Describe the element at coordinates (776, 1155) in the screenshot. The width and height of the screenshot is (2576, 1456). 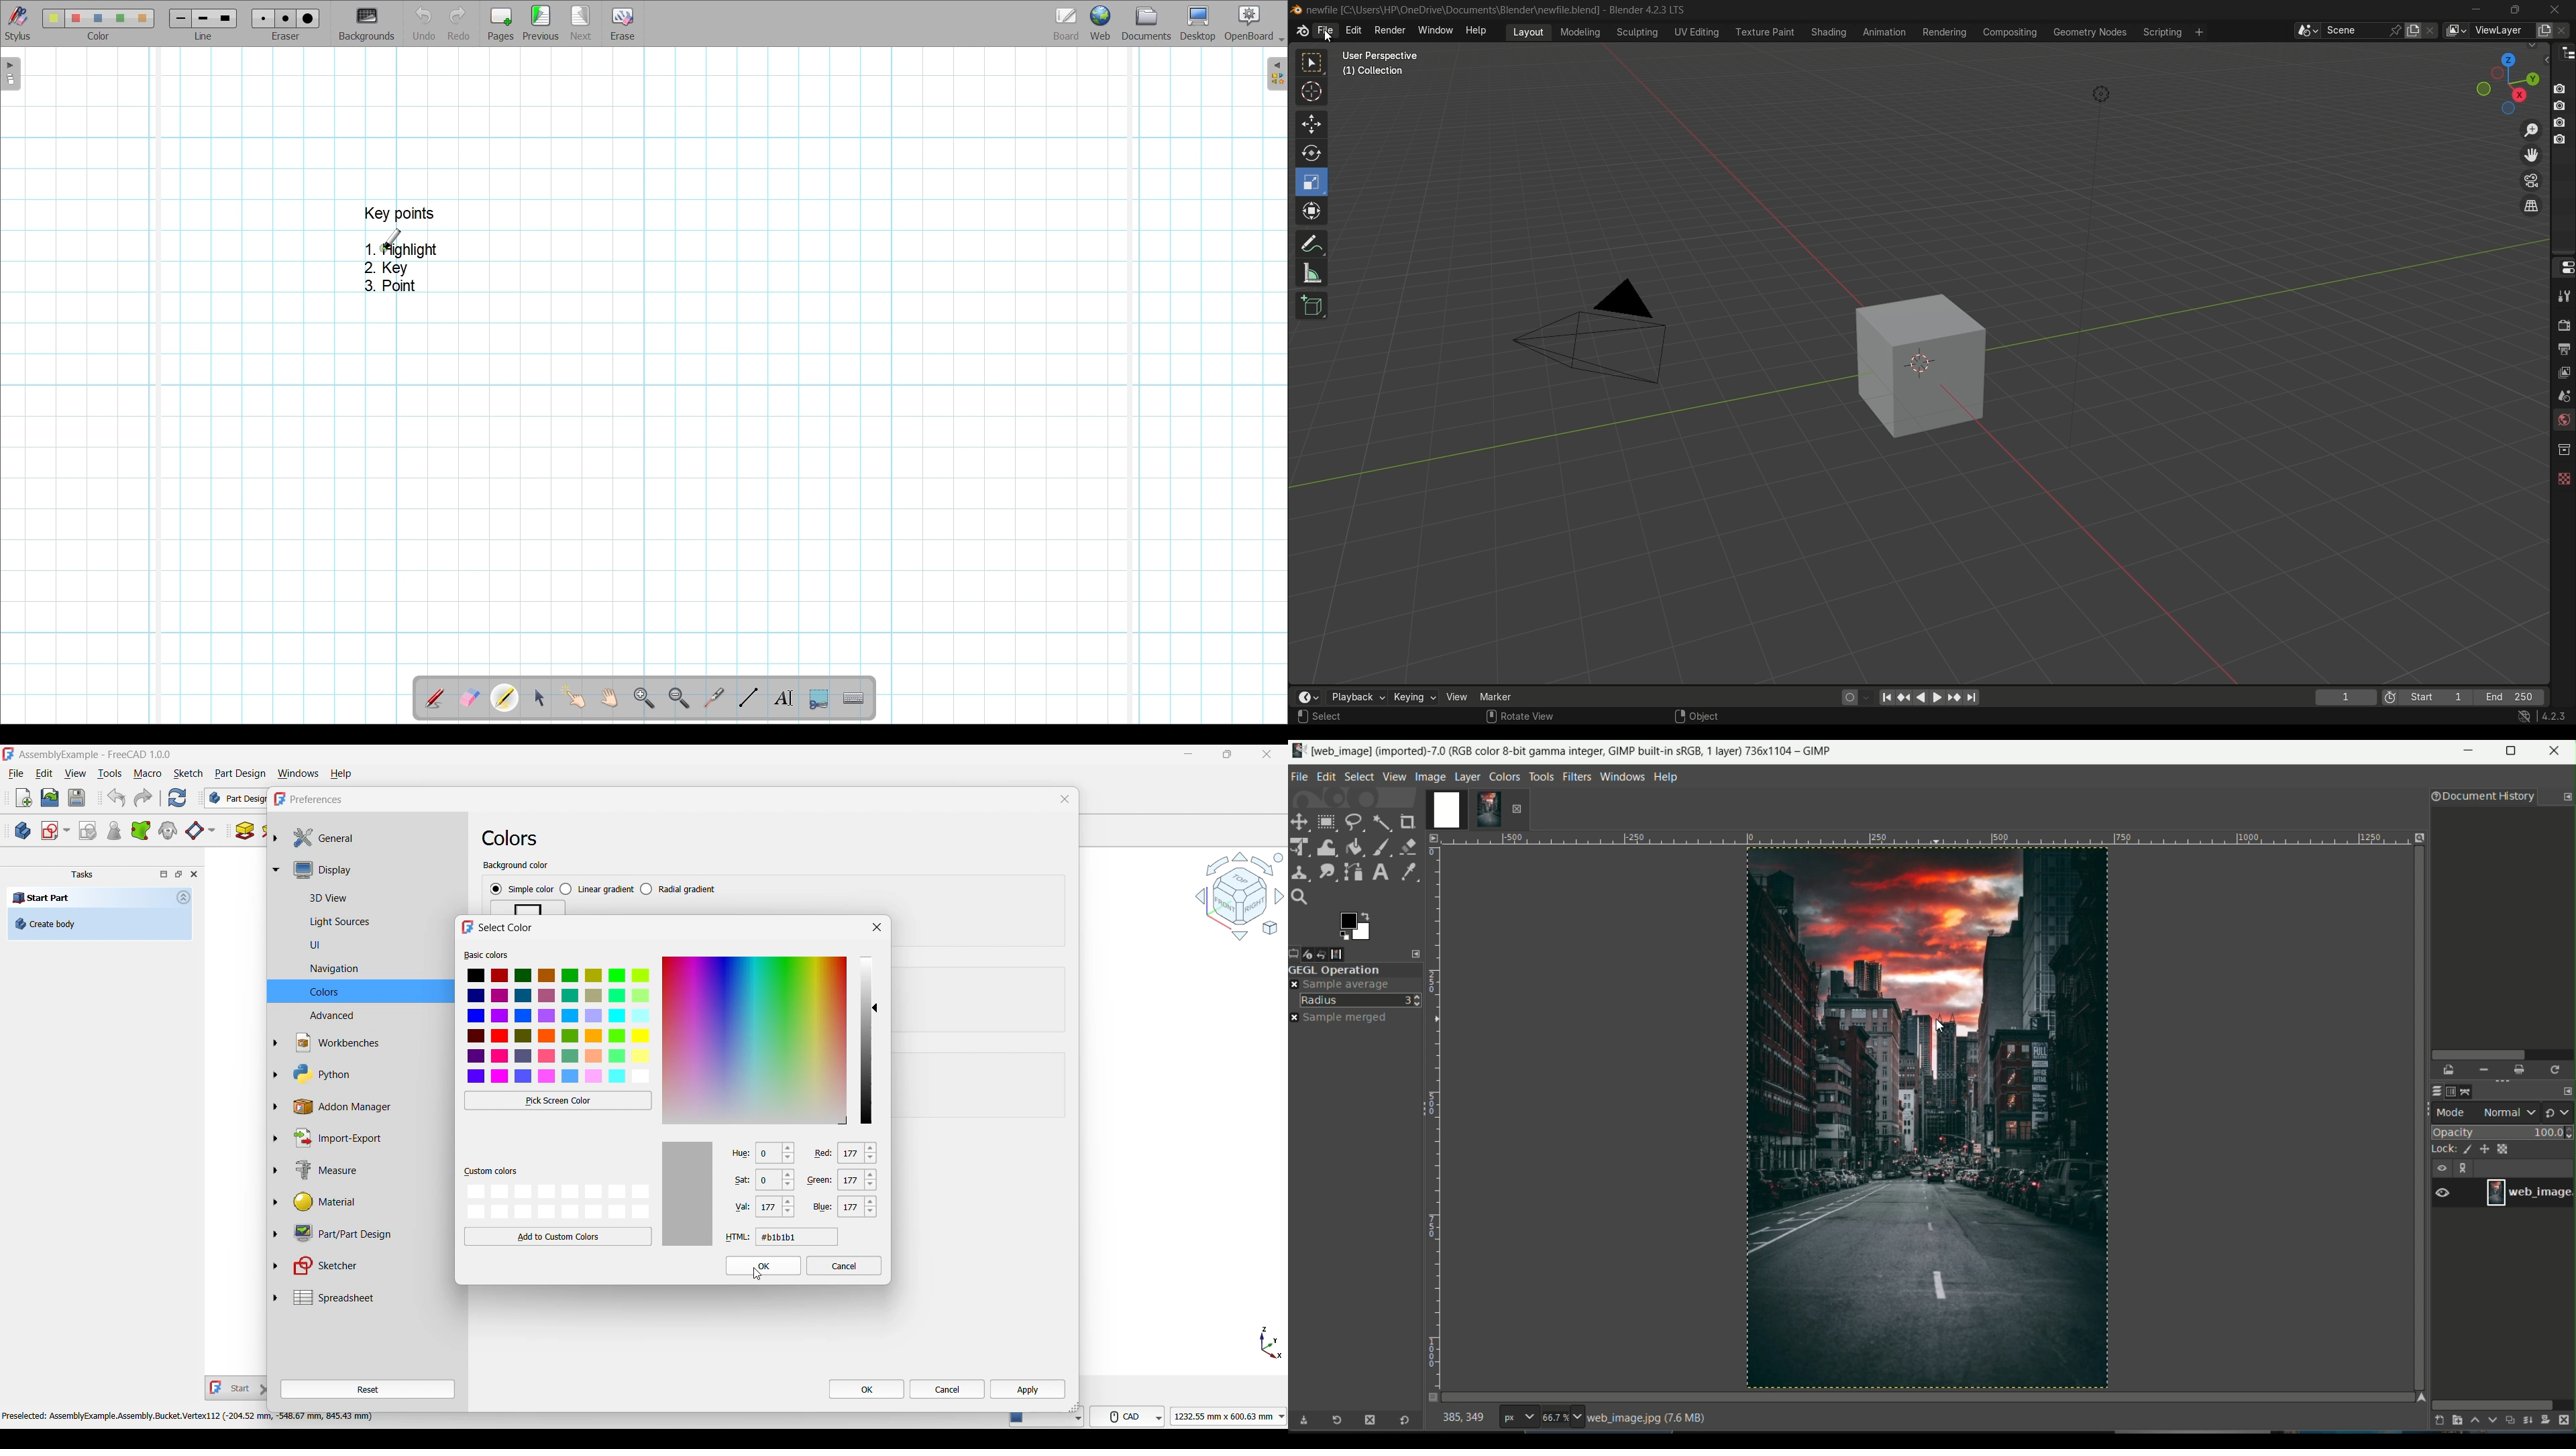
I see `0` at that location.